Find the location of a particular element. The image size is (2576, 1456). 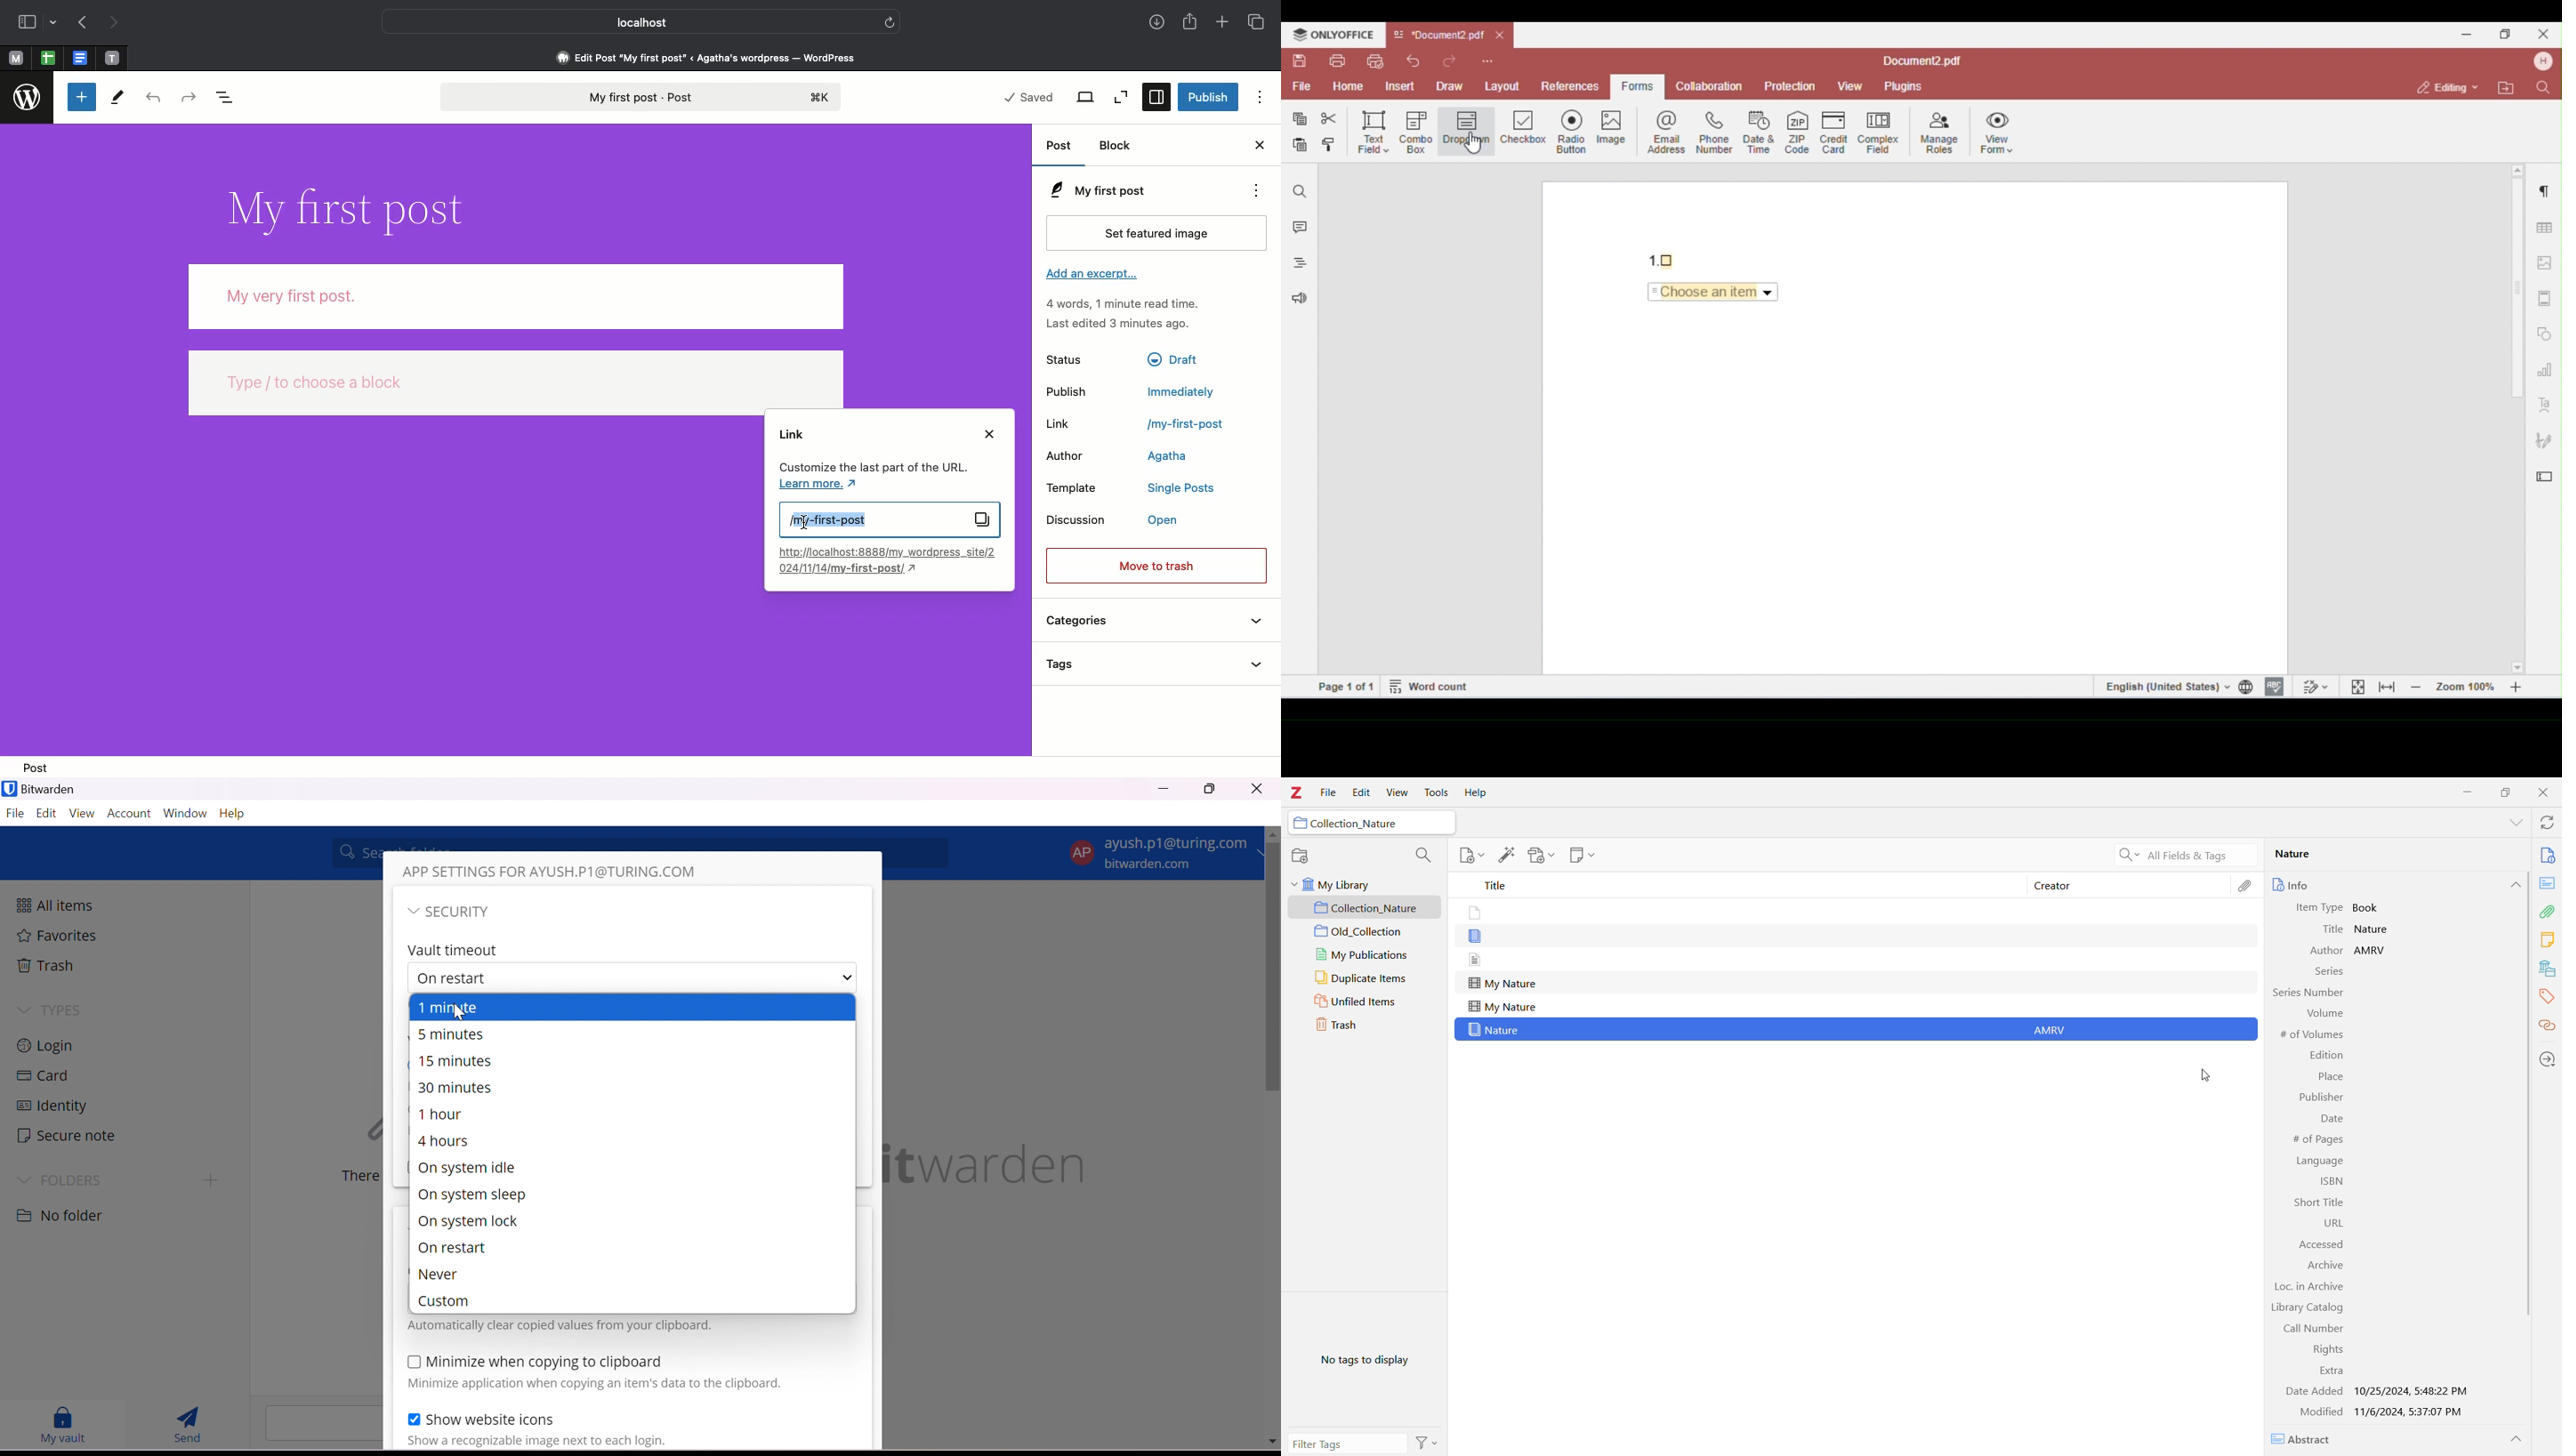

Item Type is located at coordinates (2322, 908).